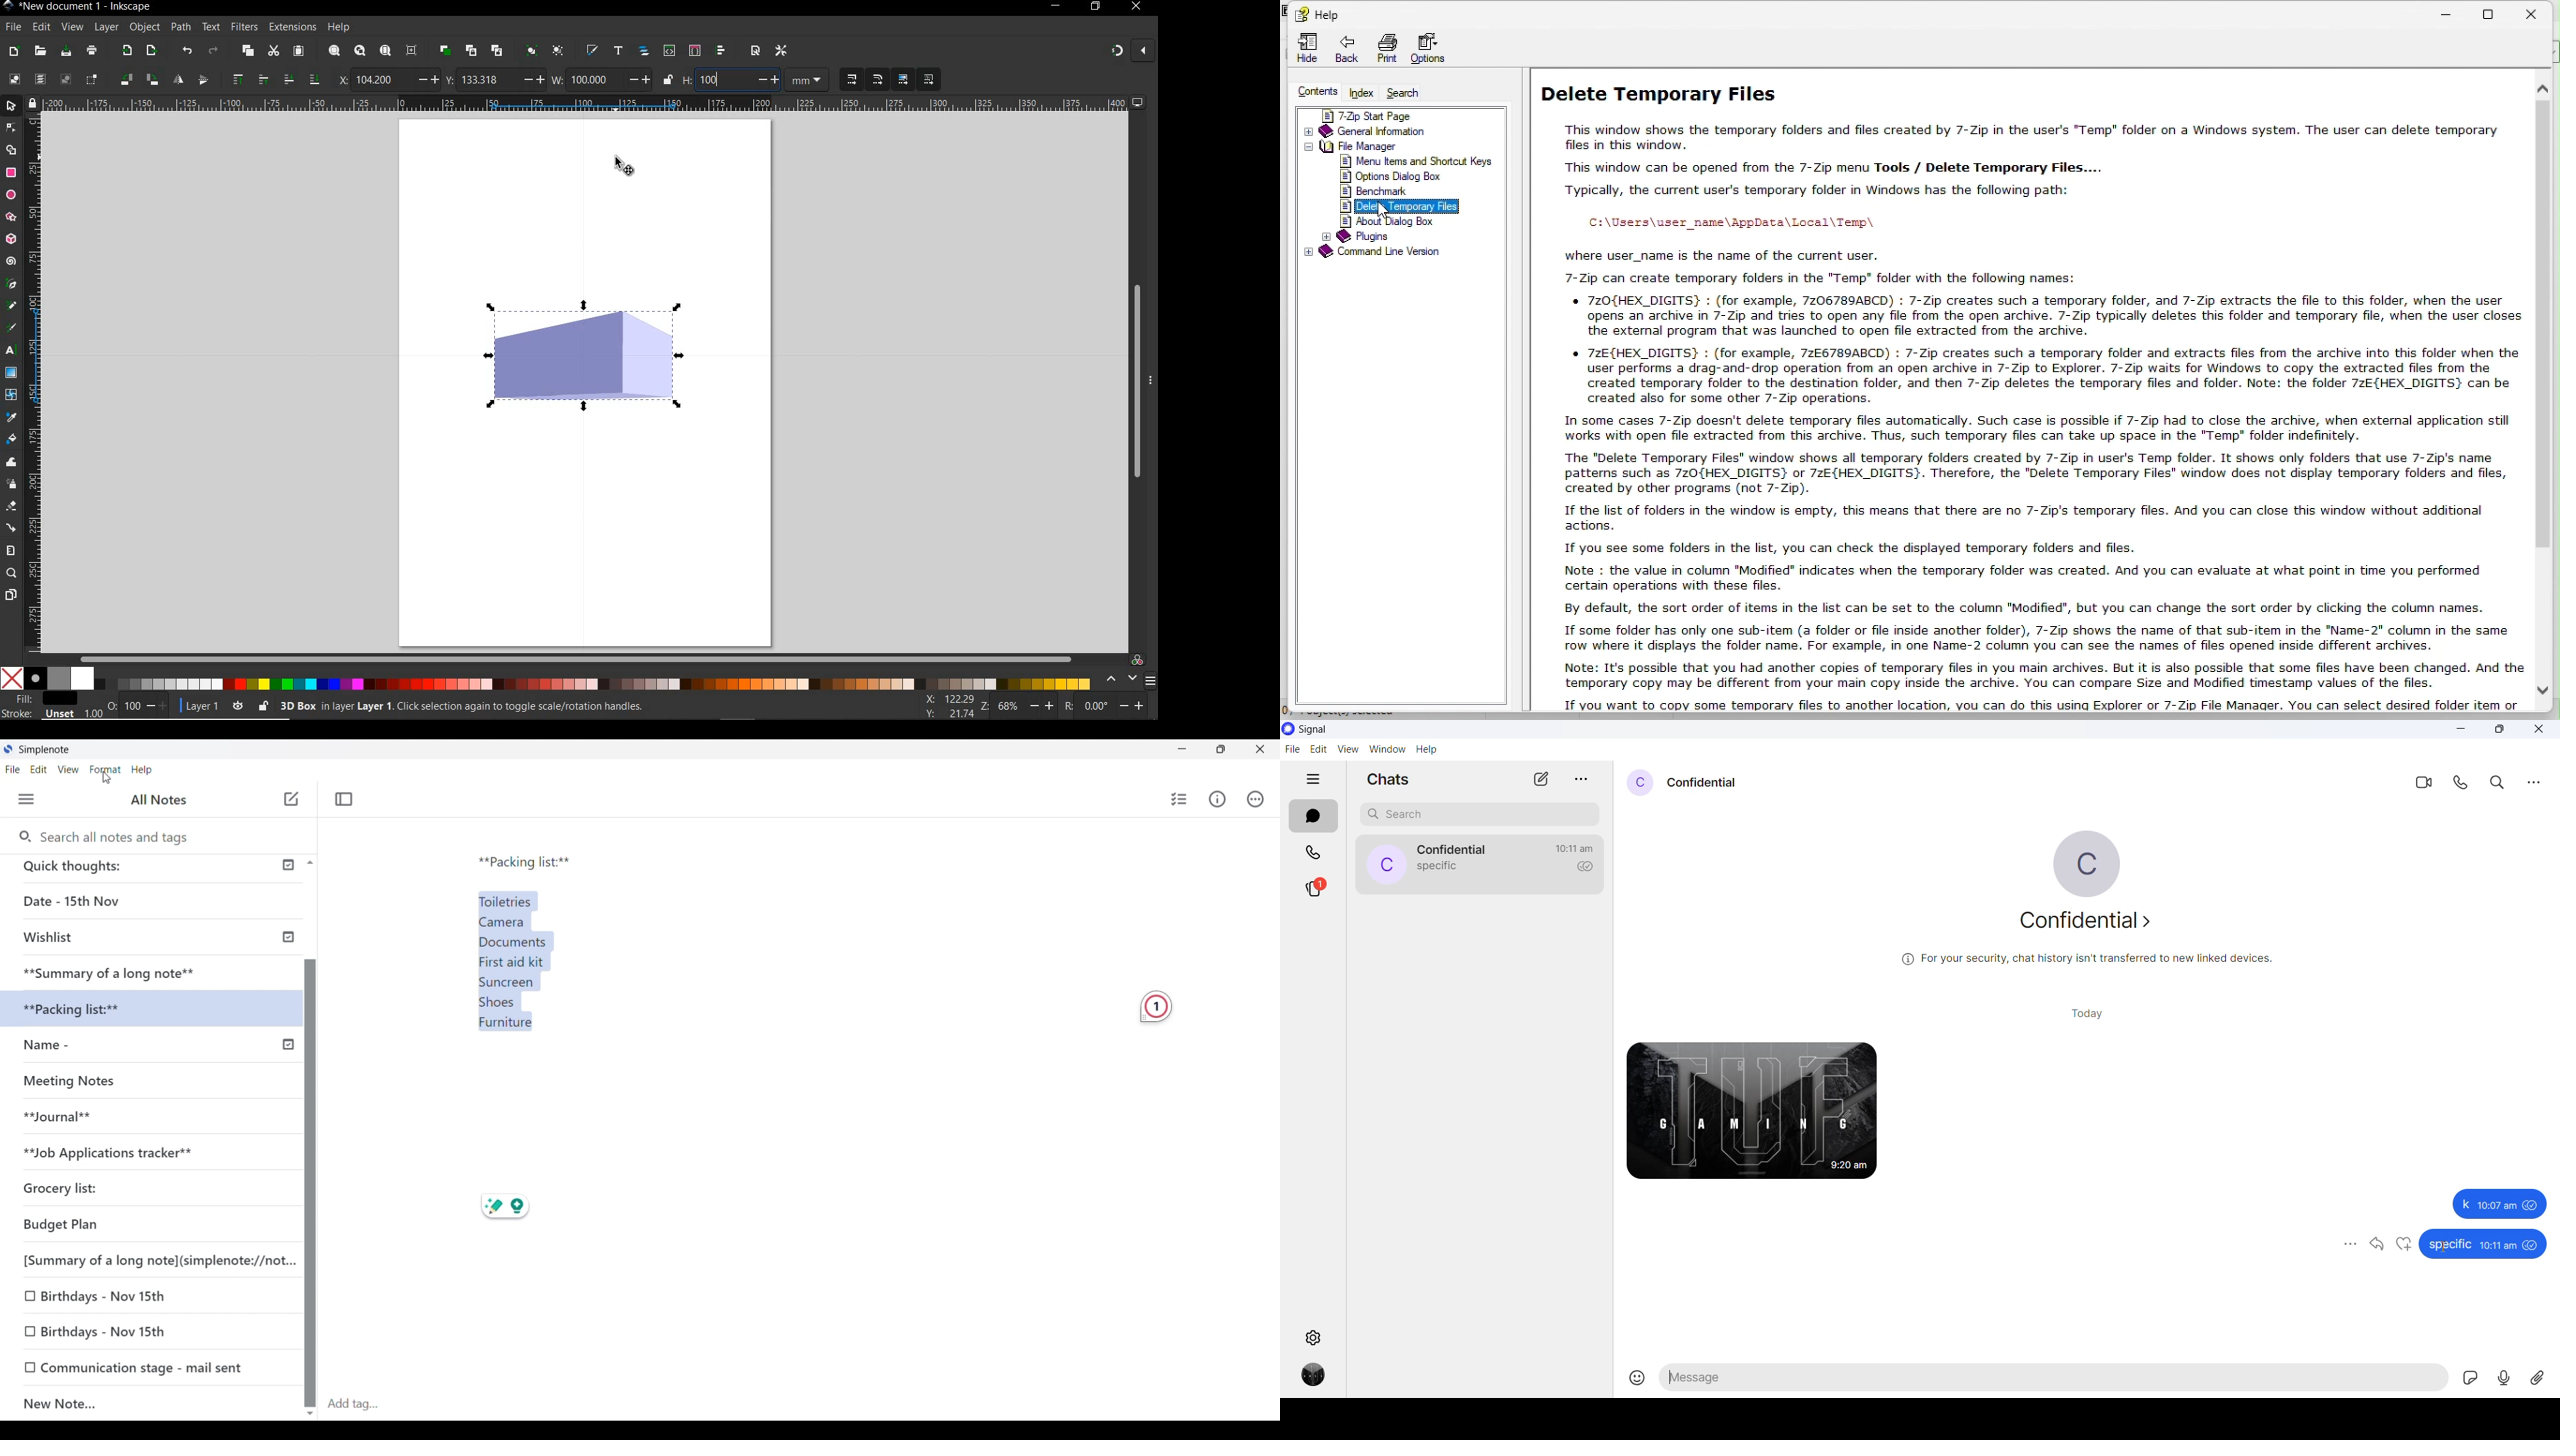  Describe the element at coordinates (1435, 51) in the screenshot. I see `options` at that location.